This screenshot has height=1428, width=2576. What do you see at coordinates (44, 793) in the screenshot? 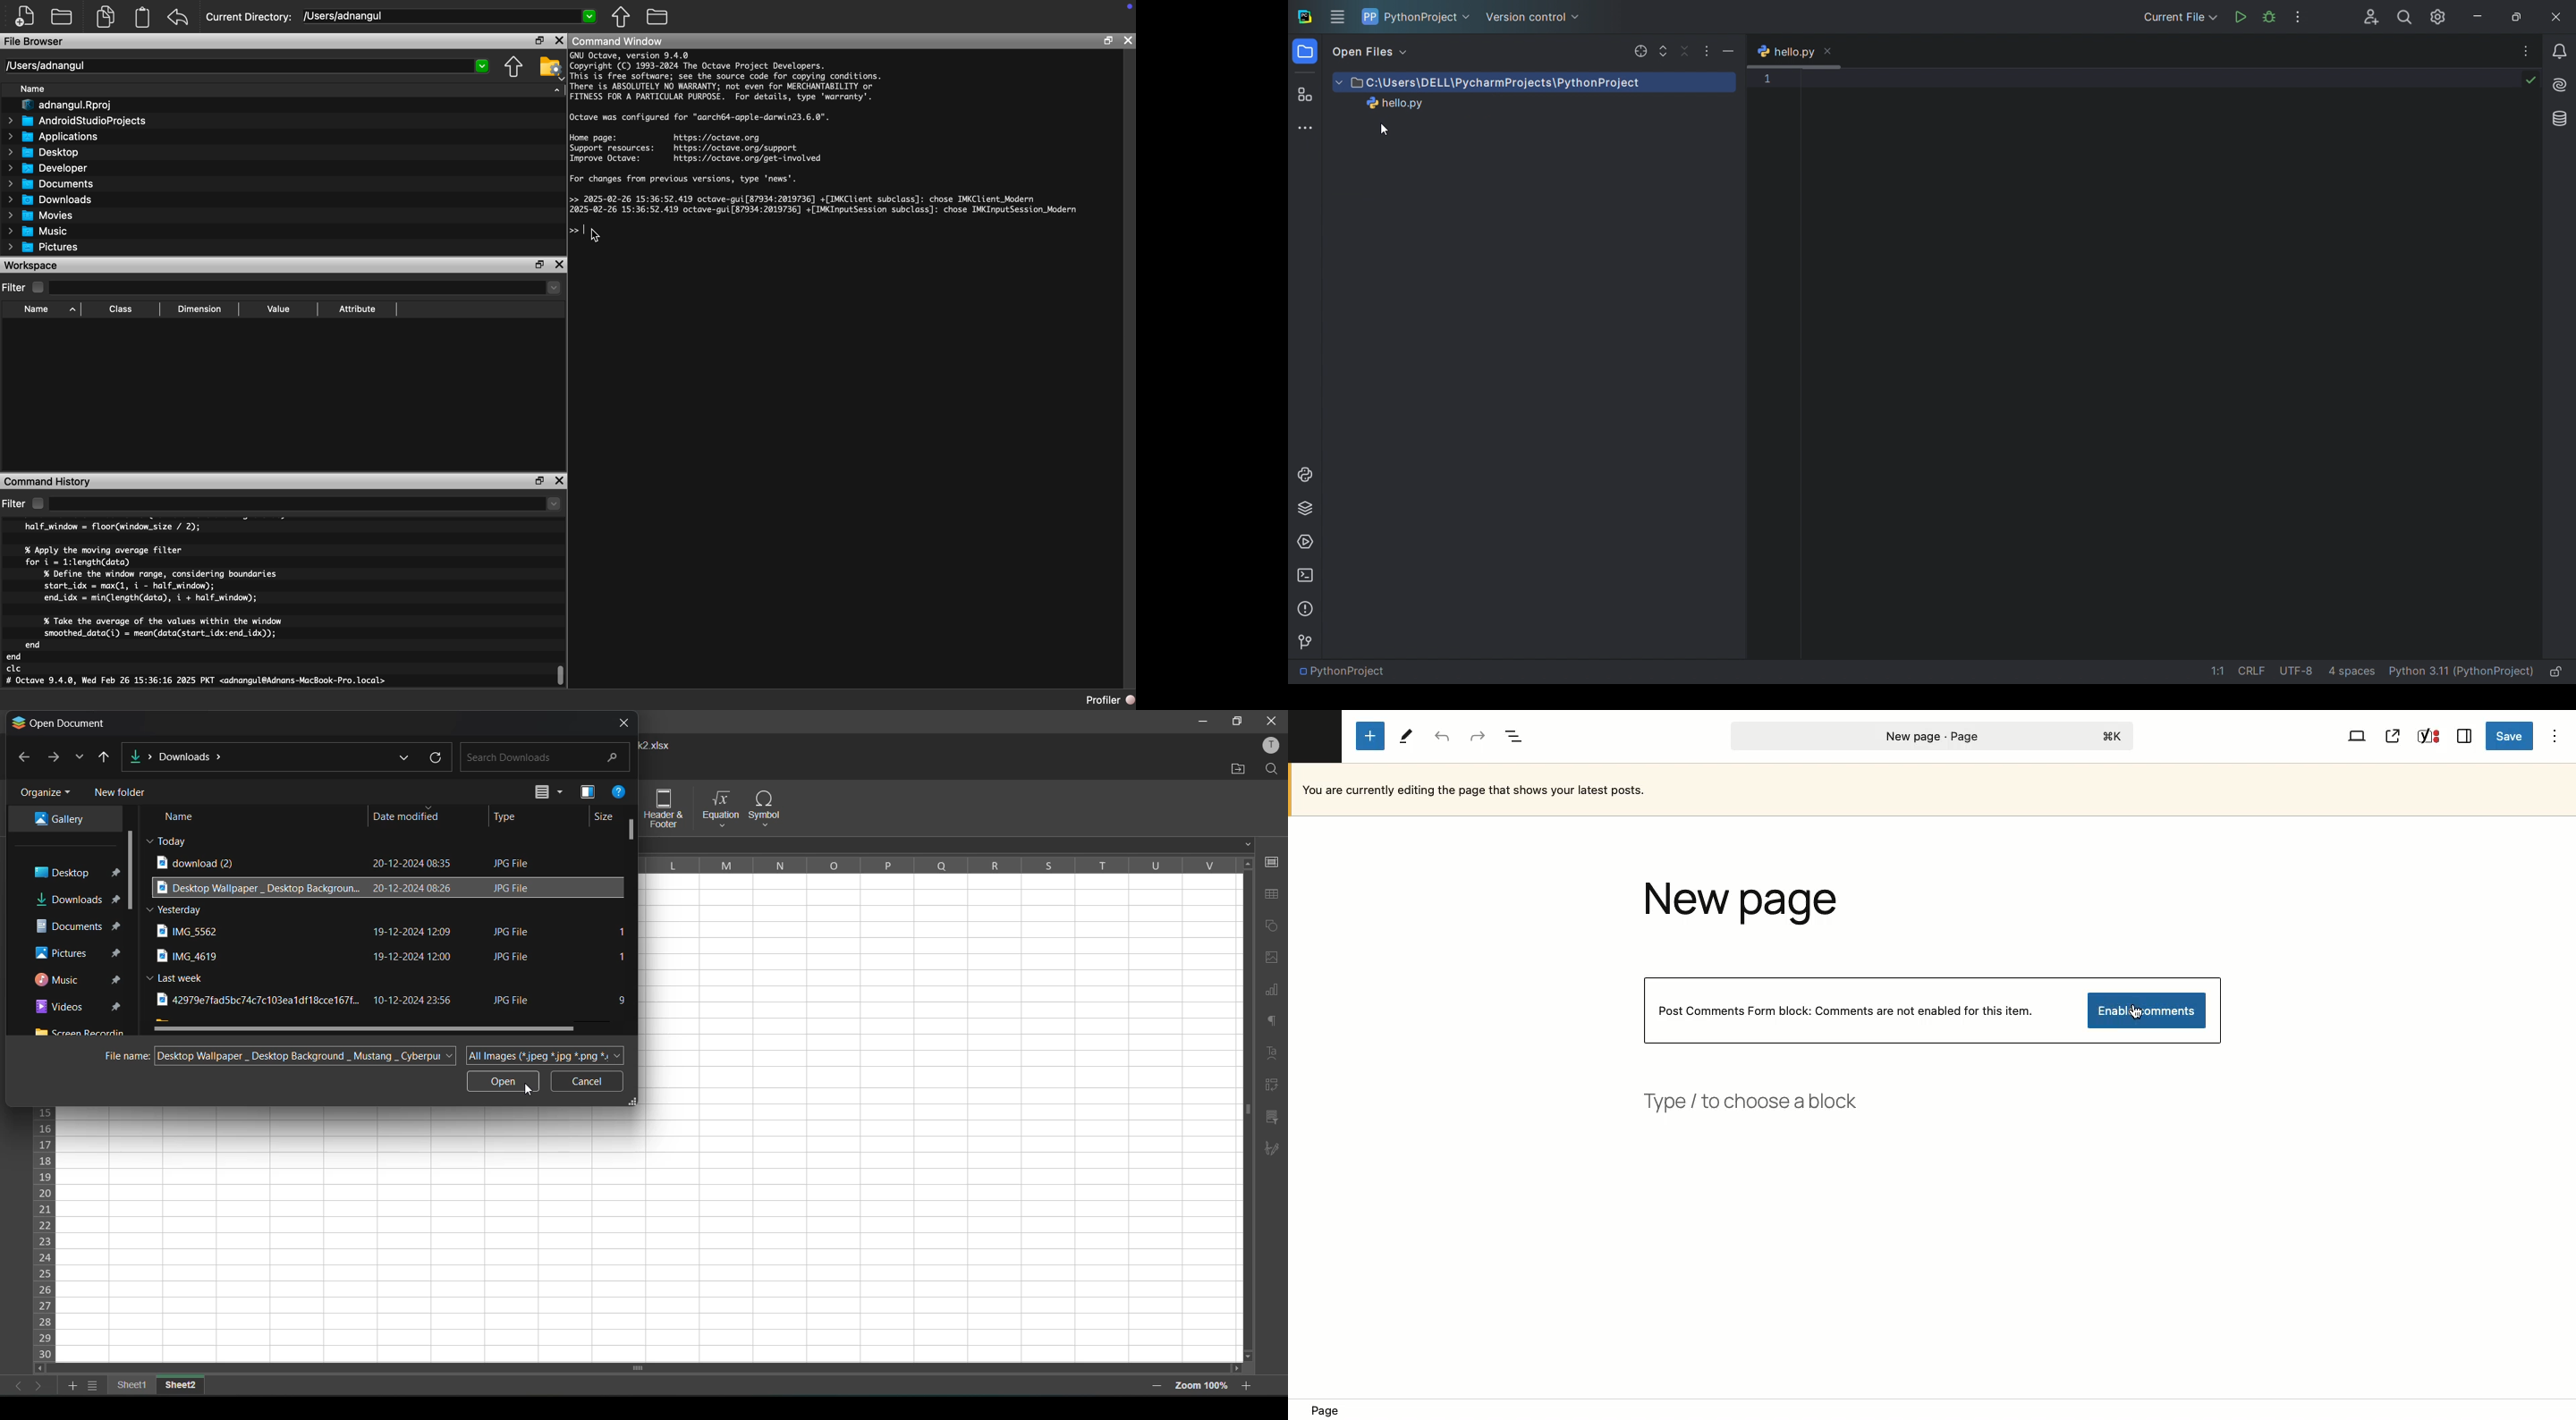
I see `organize` at bounding box center [44, 793].